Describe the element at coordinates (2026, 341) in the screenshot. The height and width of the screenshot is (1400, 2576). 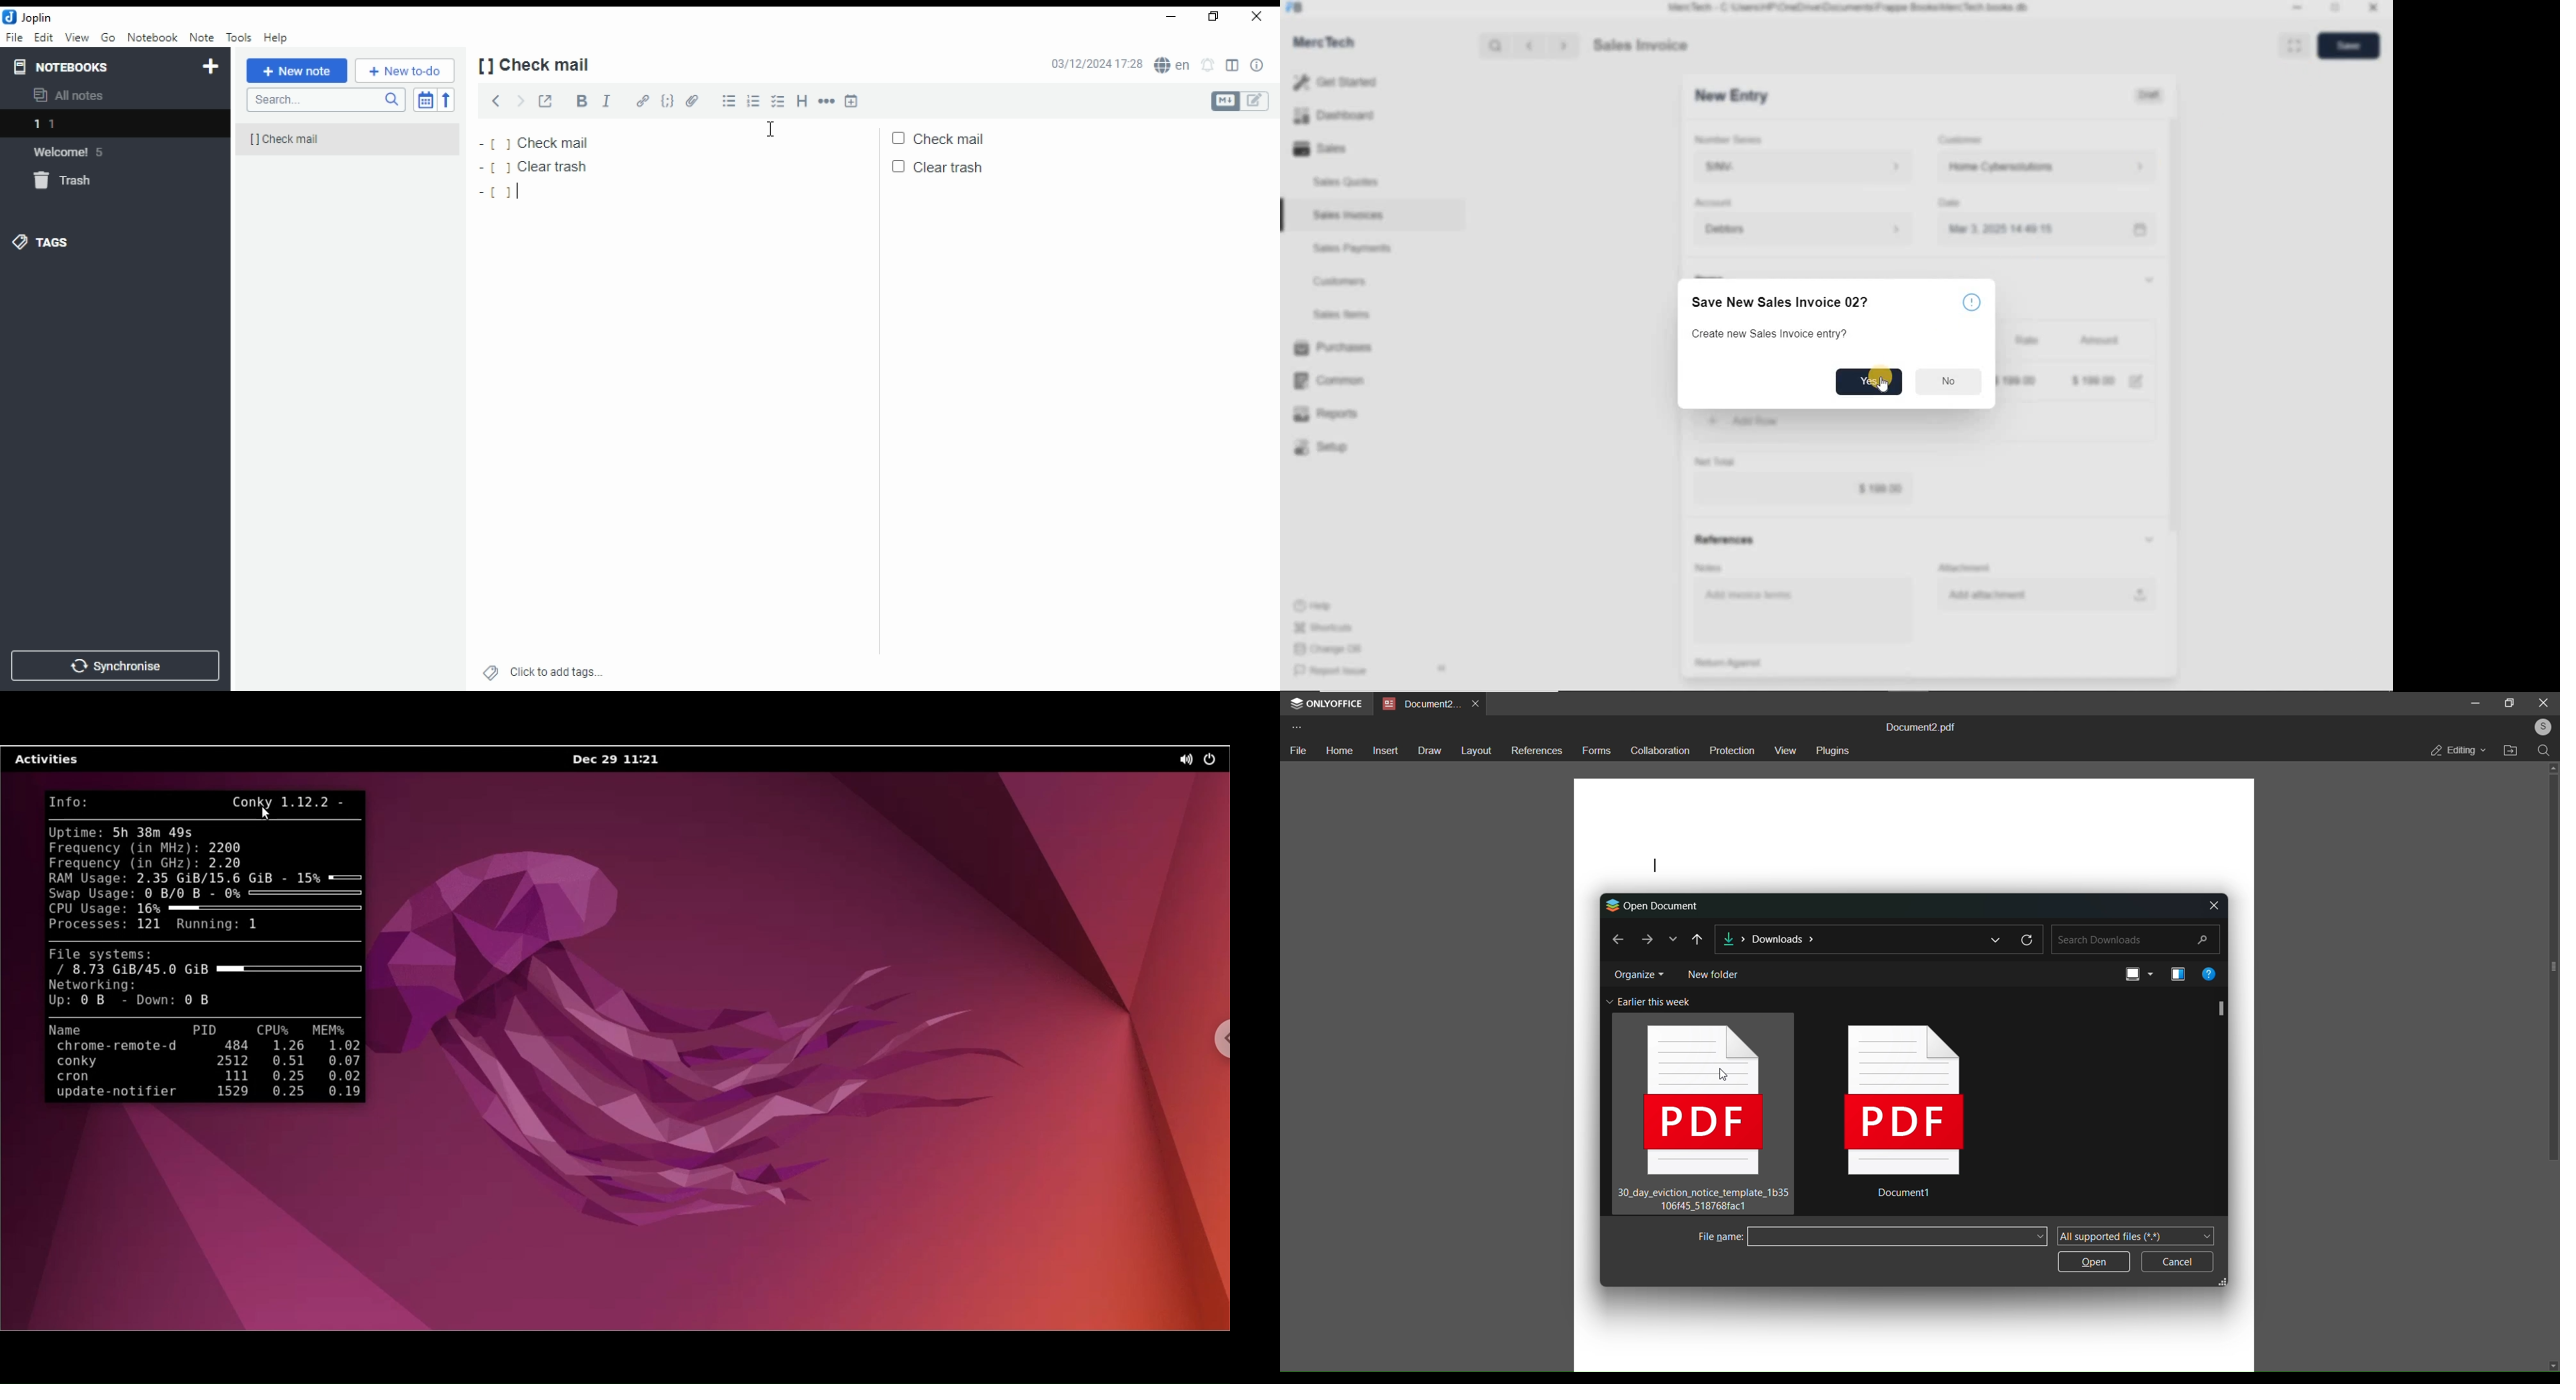
I see `Rate` at that location.